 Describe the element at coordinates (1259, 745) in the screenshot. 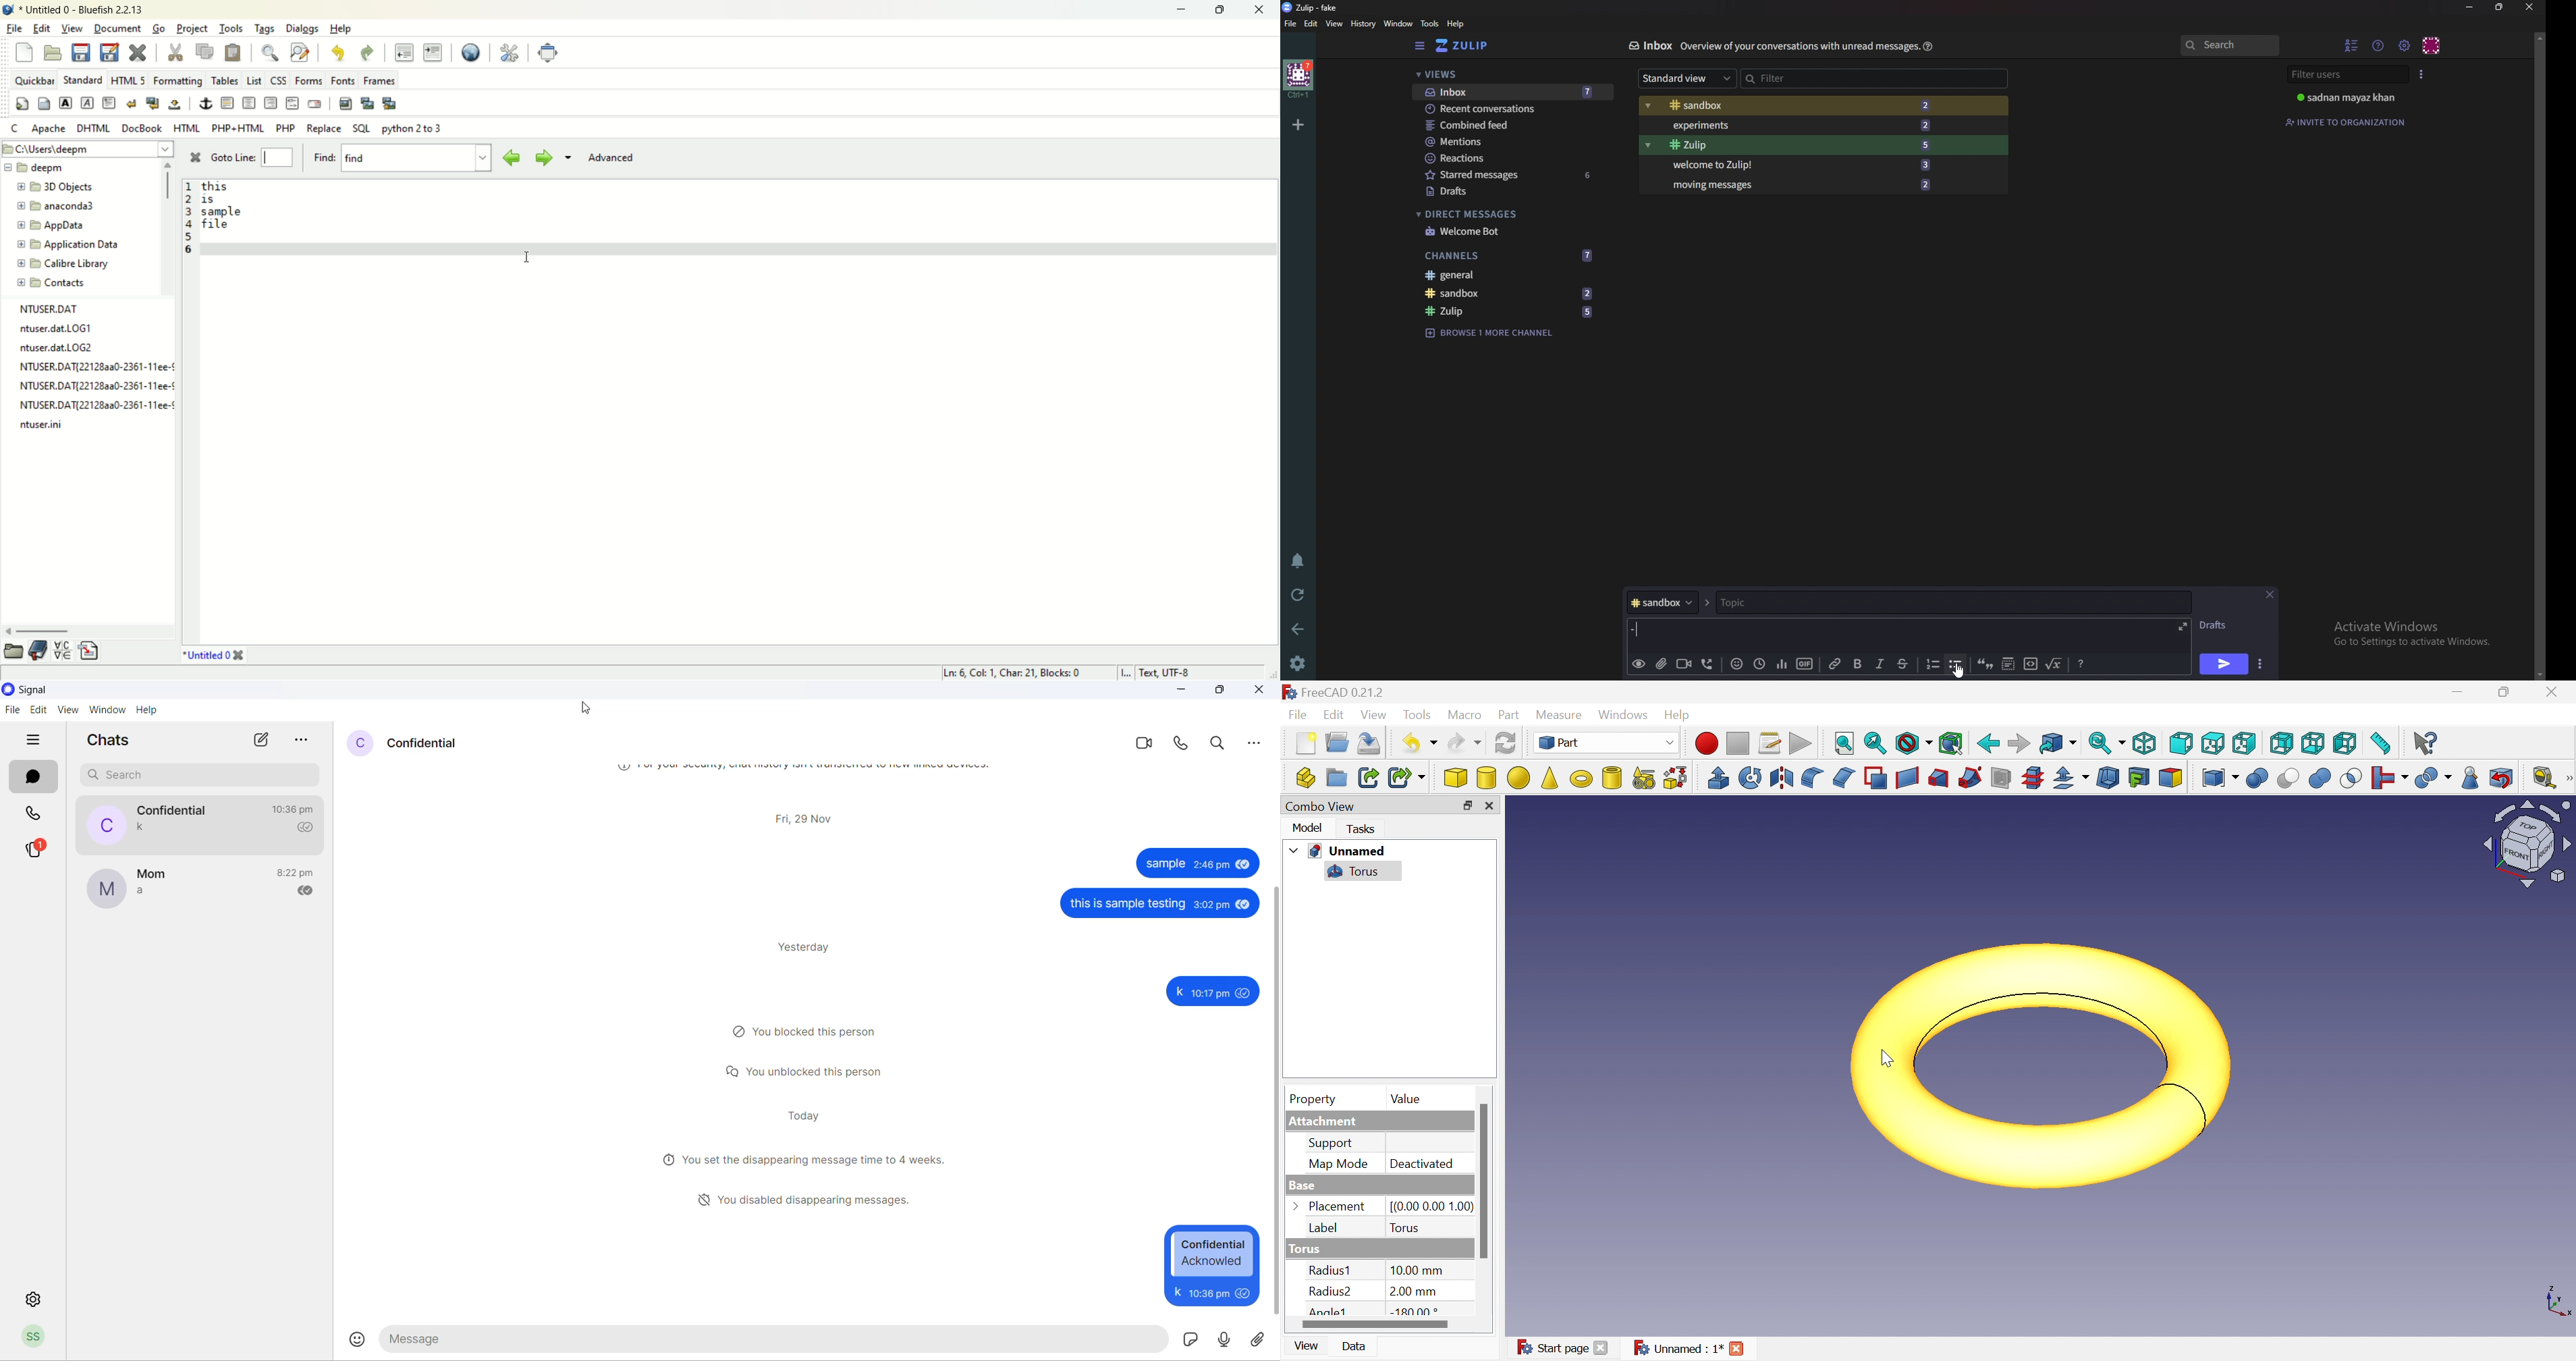

I see `more options` at that location.